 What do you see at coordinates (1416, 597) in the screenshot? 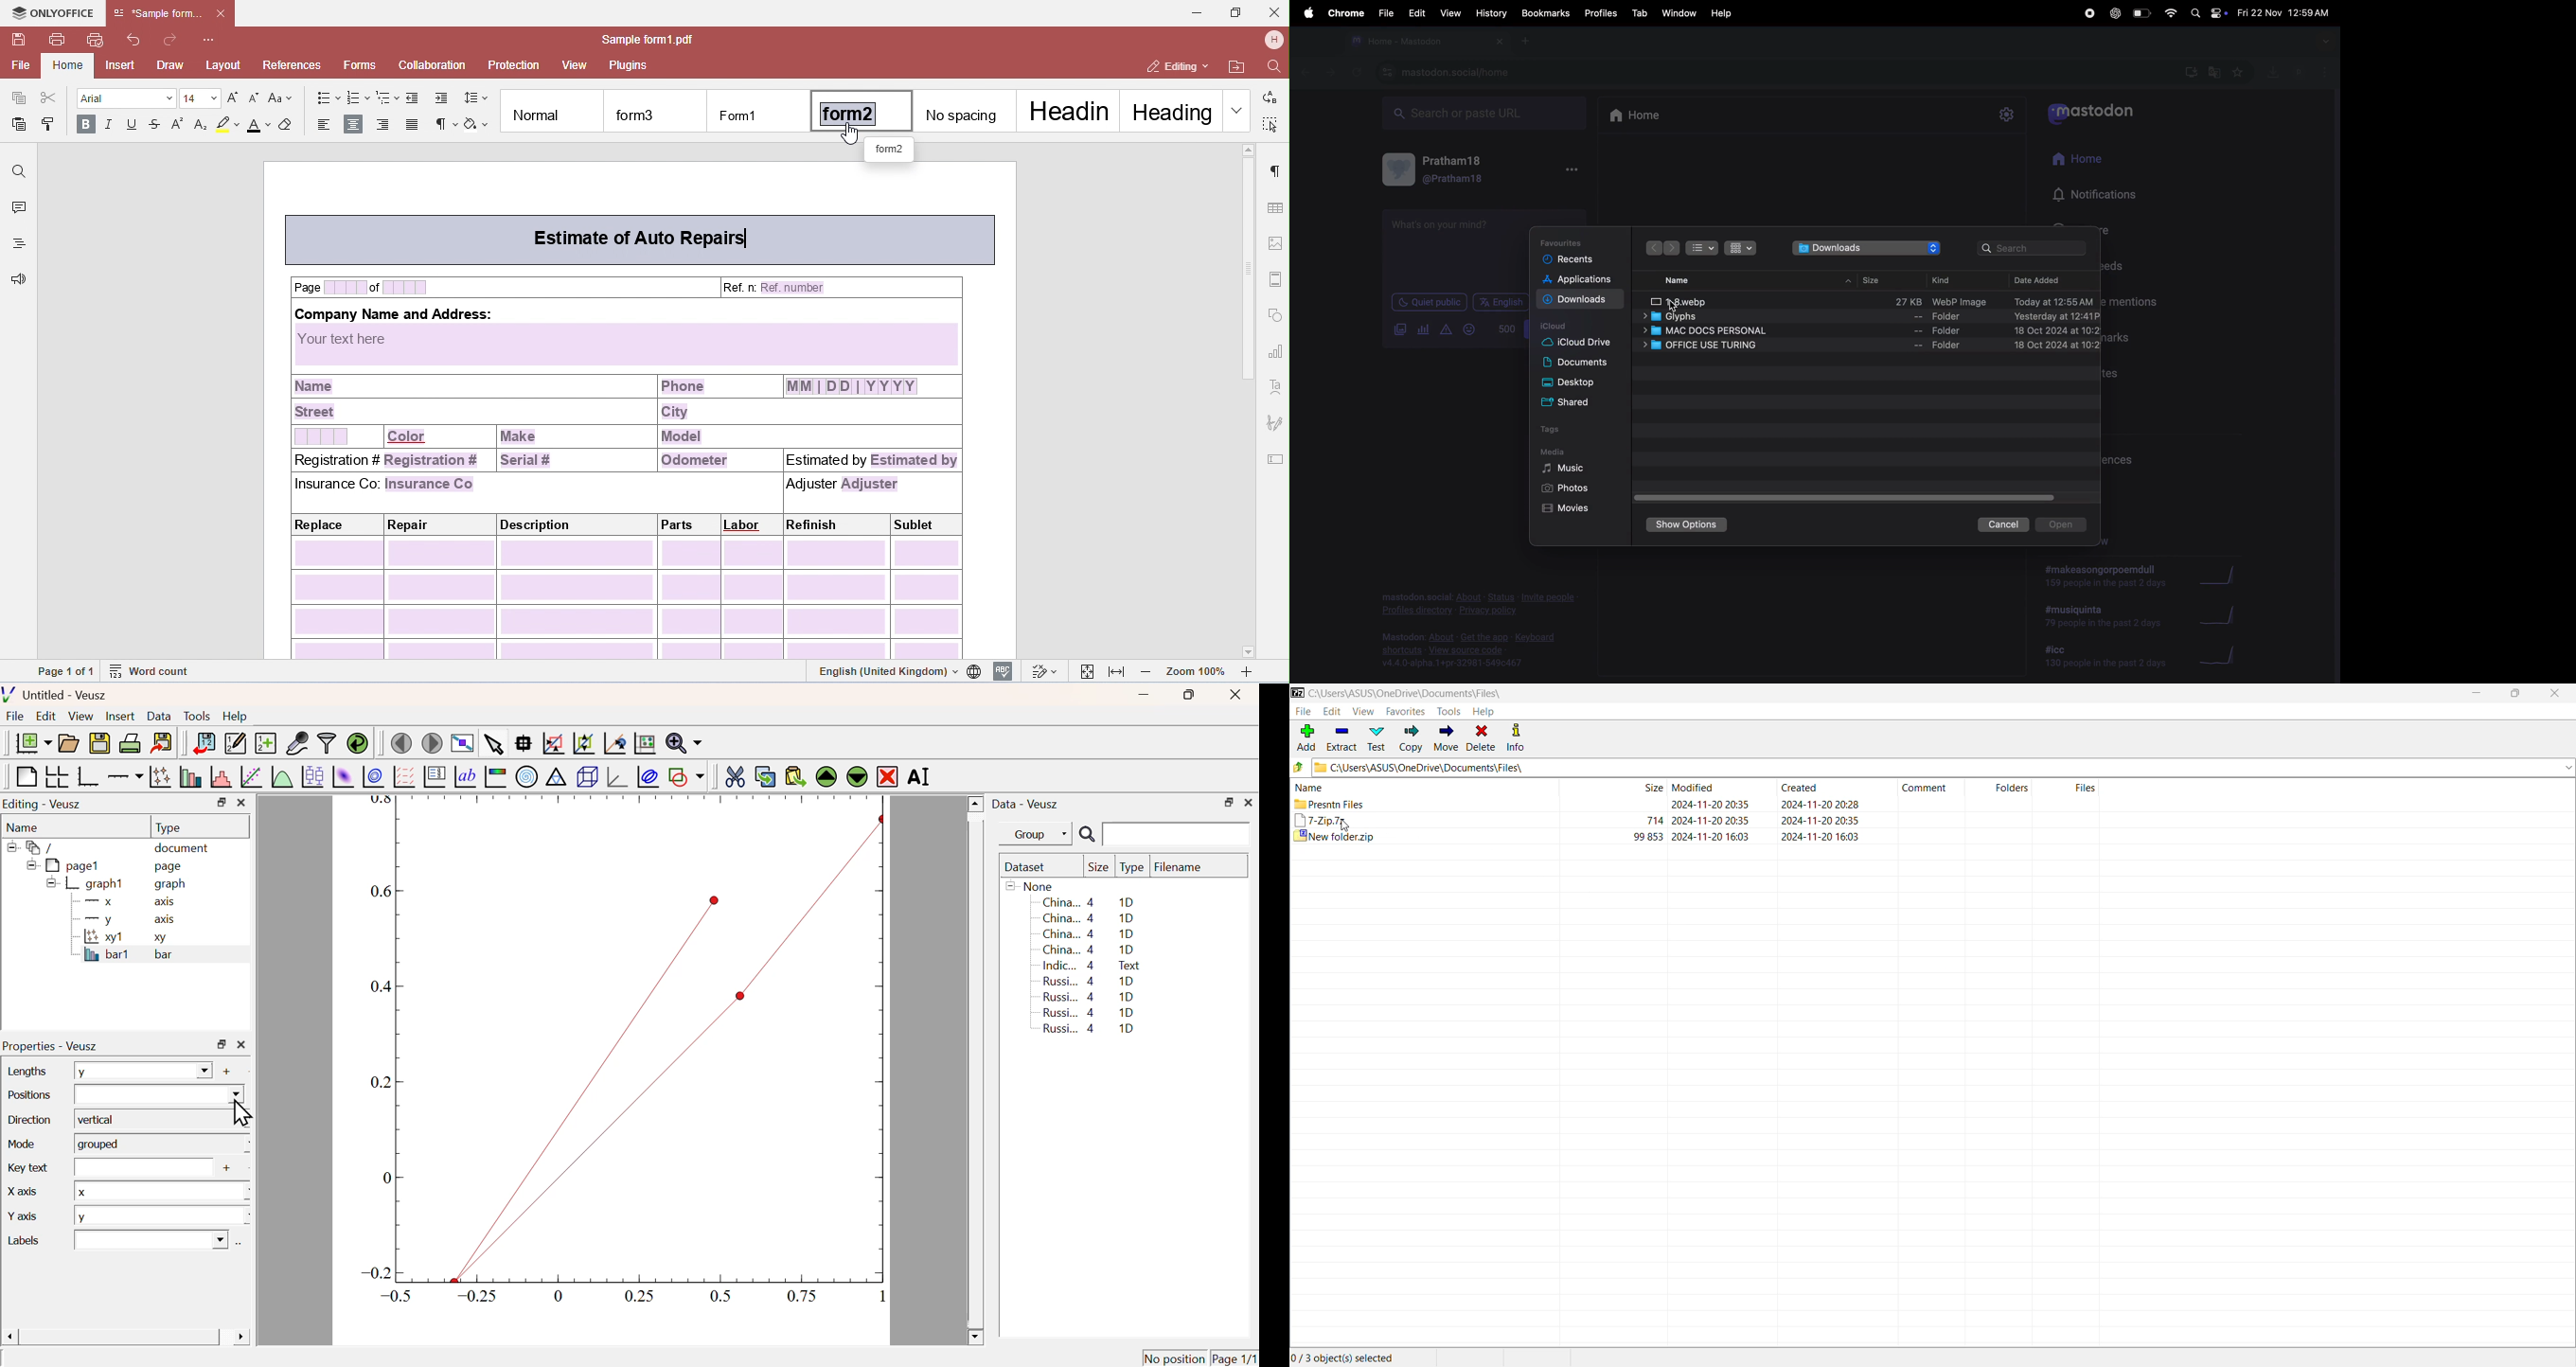
I see `mastodon.social` at bounding box center [1416, 597].